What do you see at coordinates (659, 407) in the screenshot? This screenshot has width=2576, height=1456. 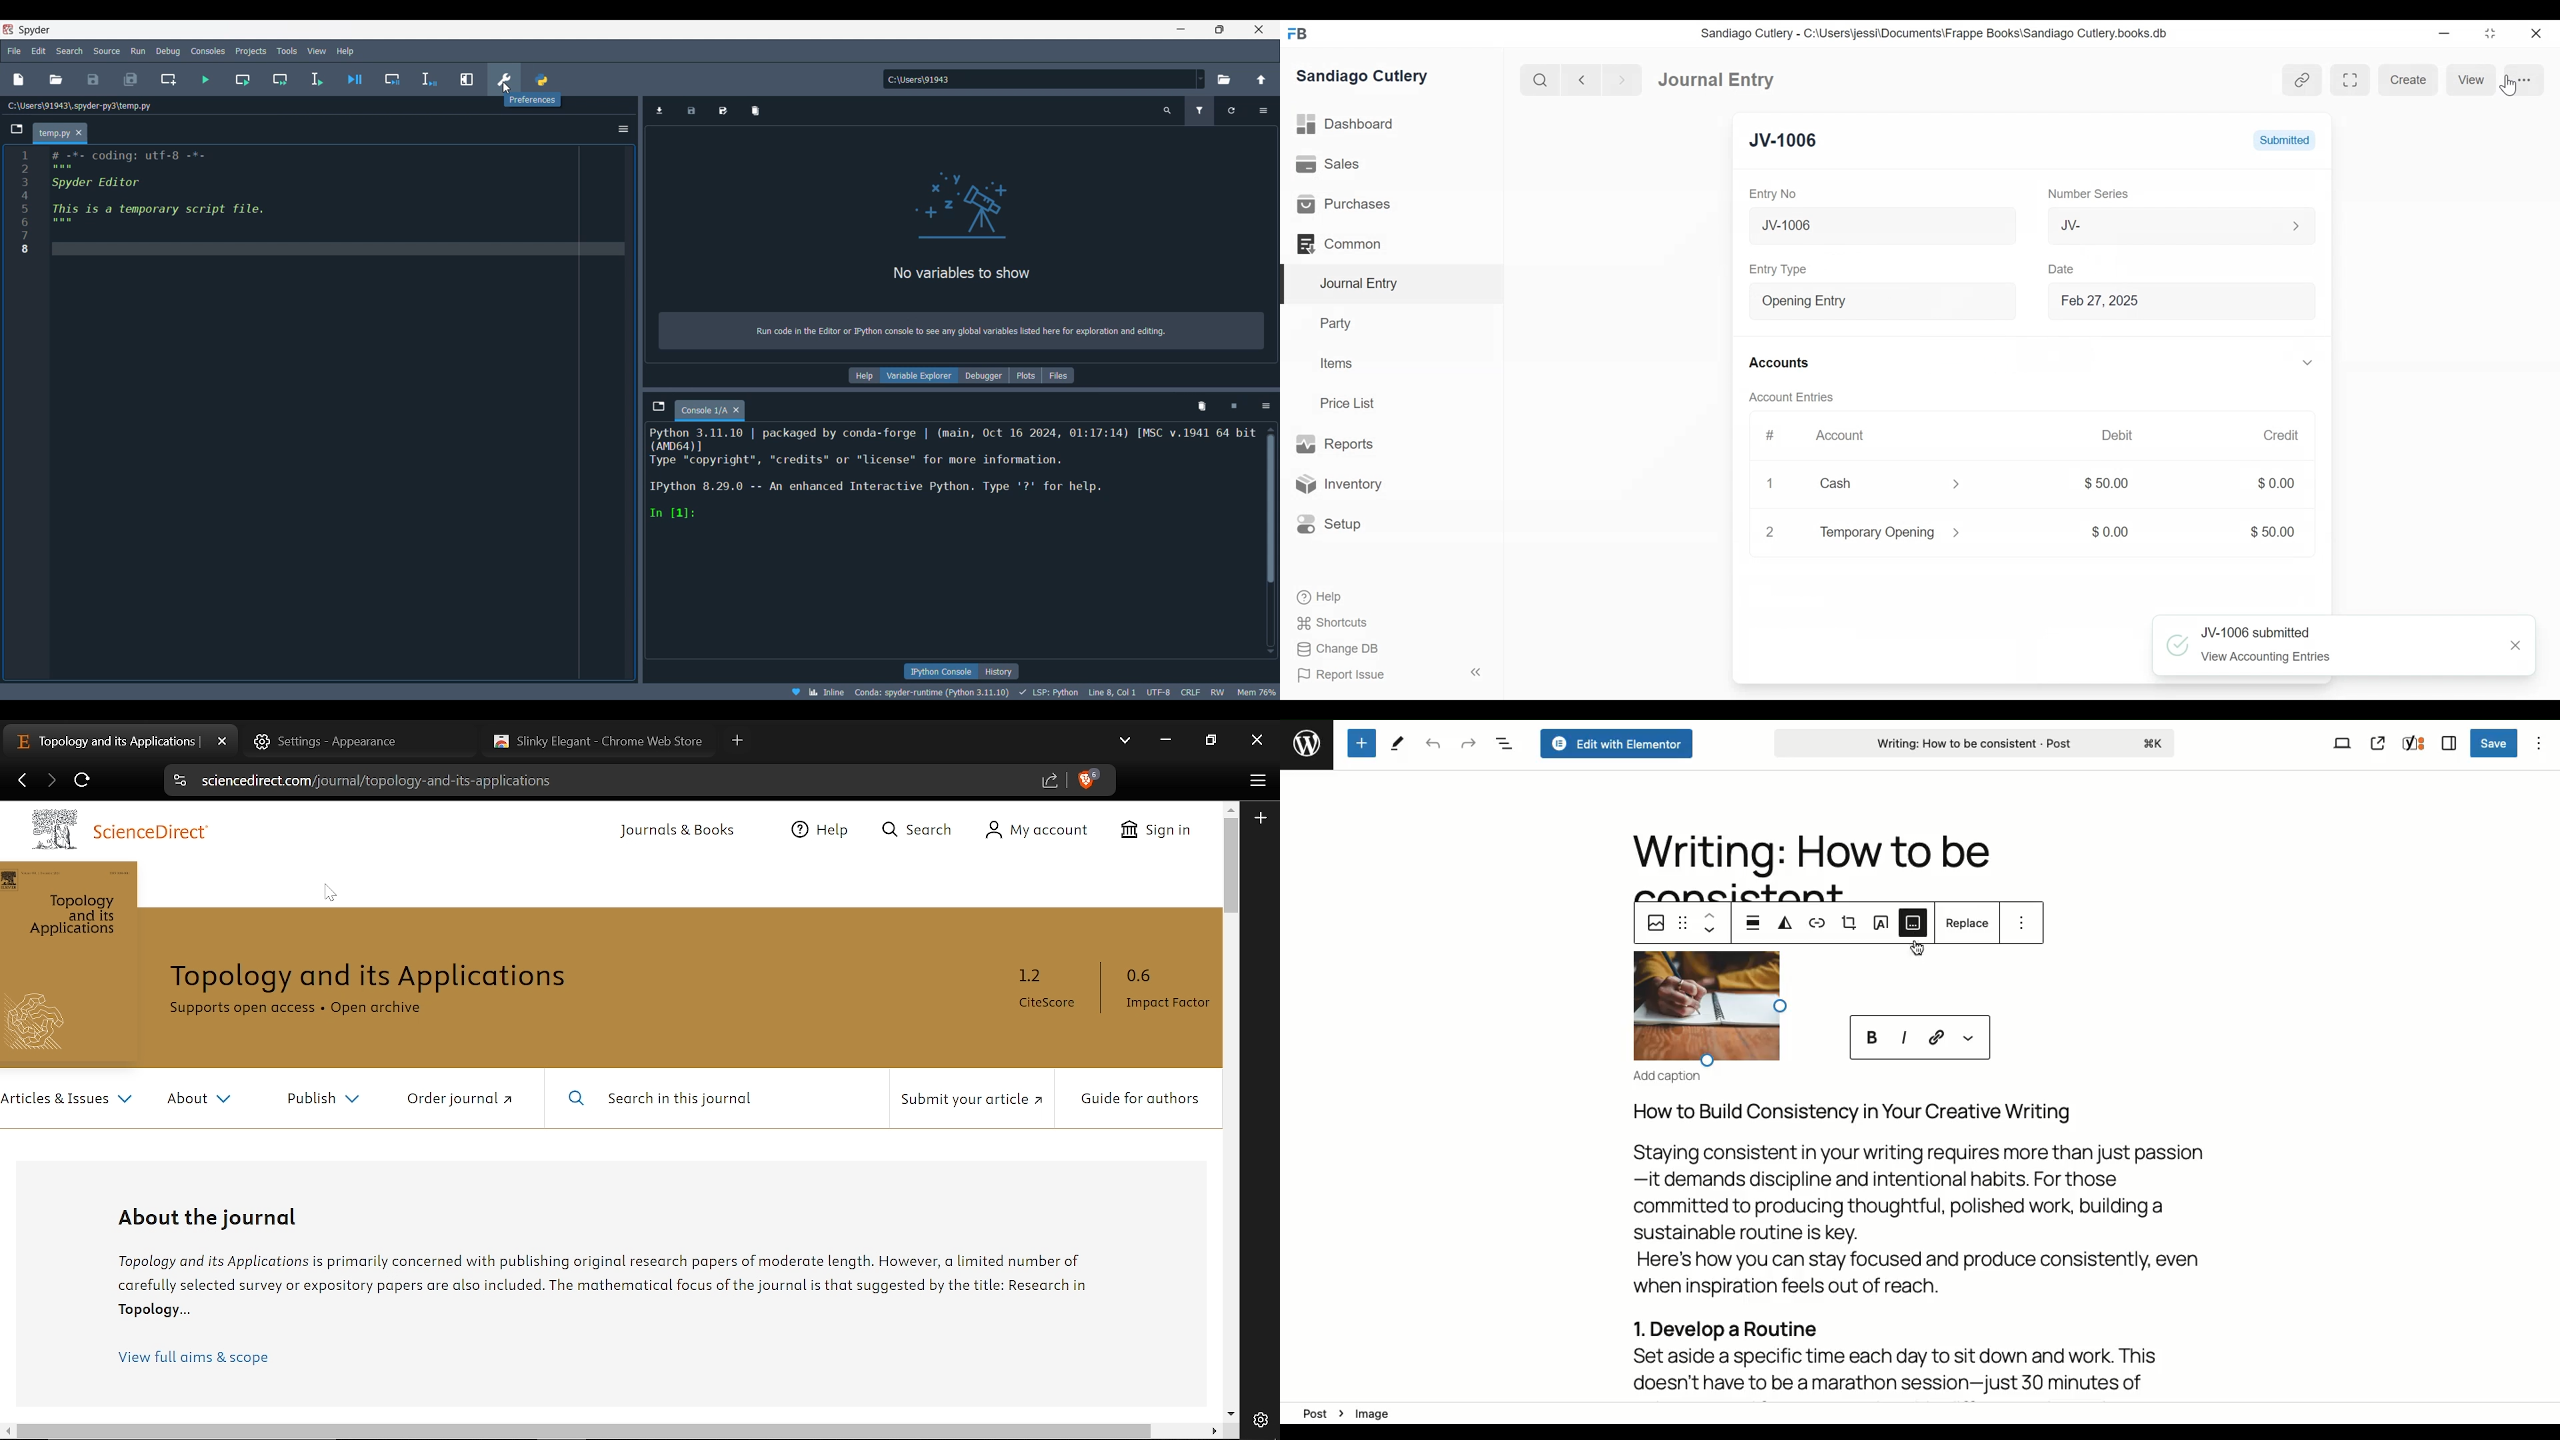 I see `Browse tabs` at bounding box center [659, 407].